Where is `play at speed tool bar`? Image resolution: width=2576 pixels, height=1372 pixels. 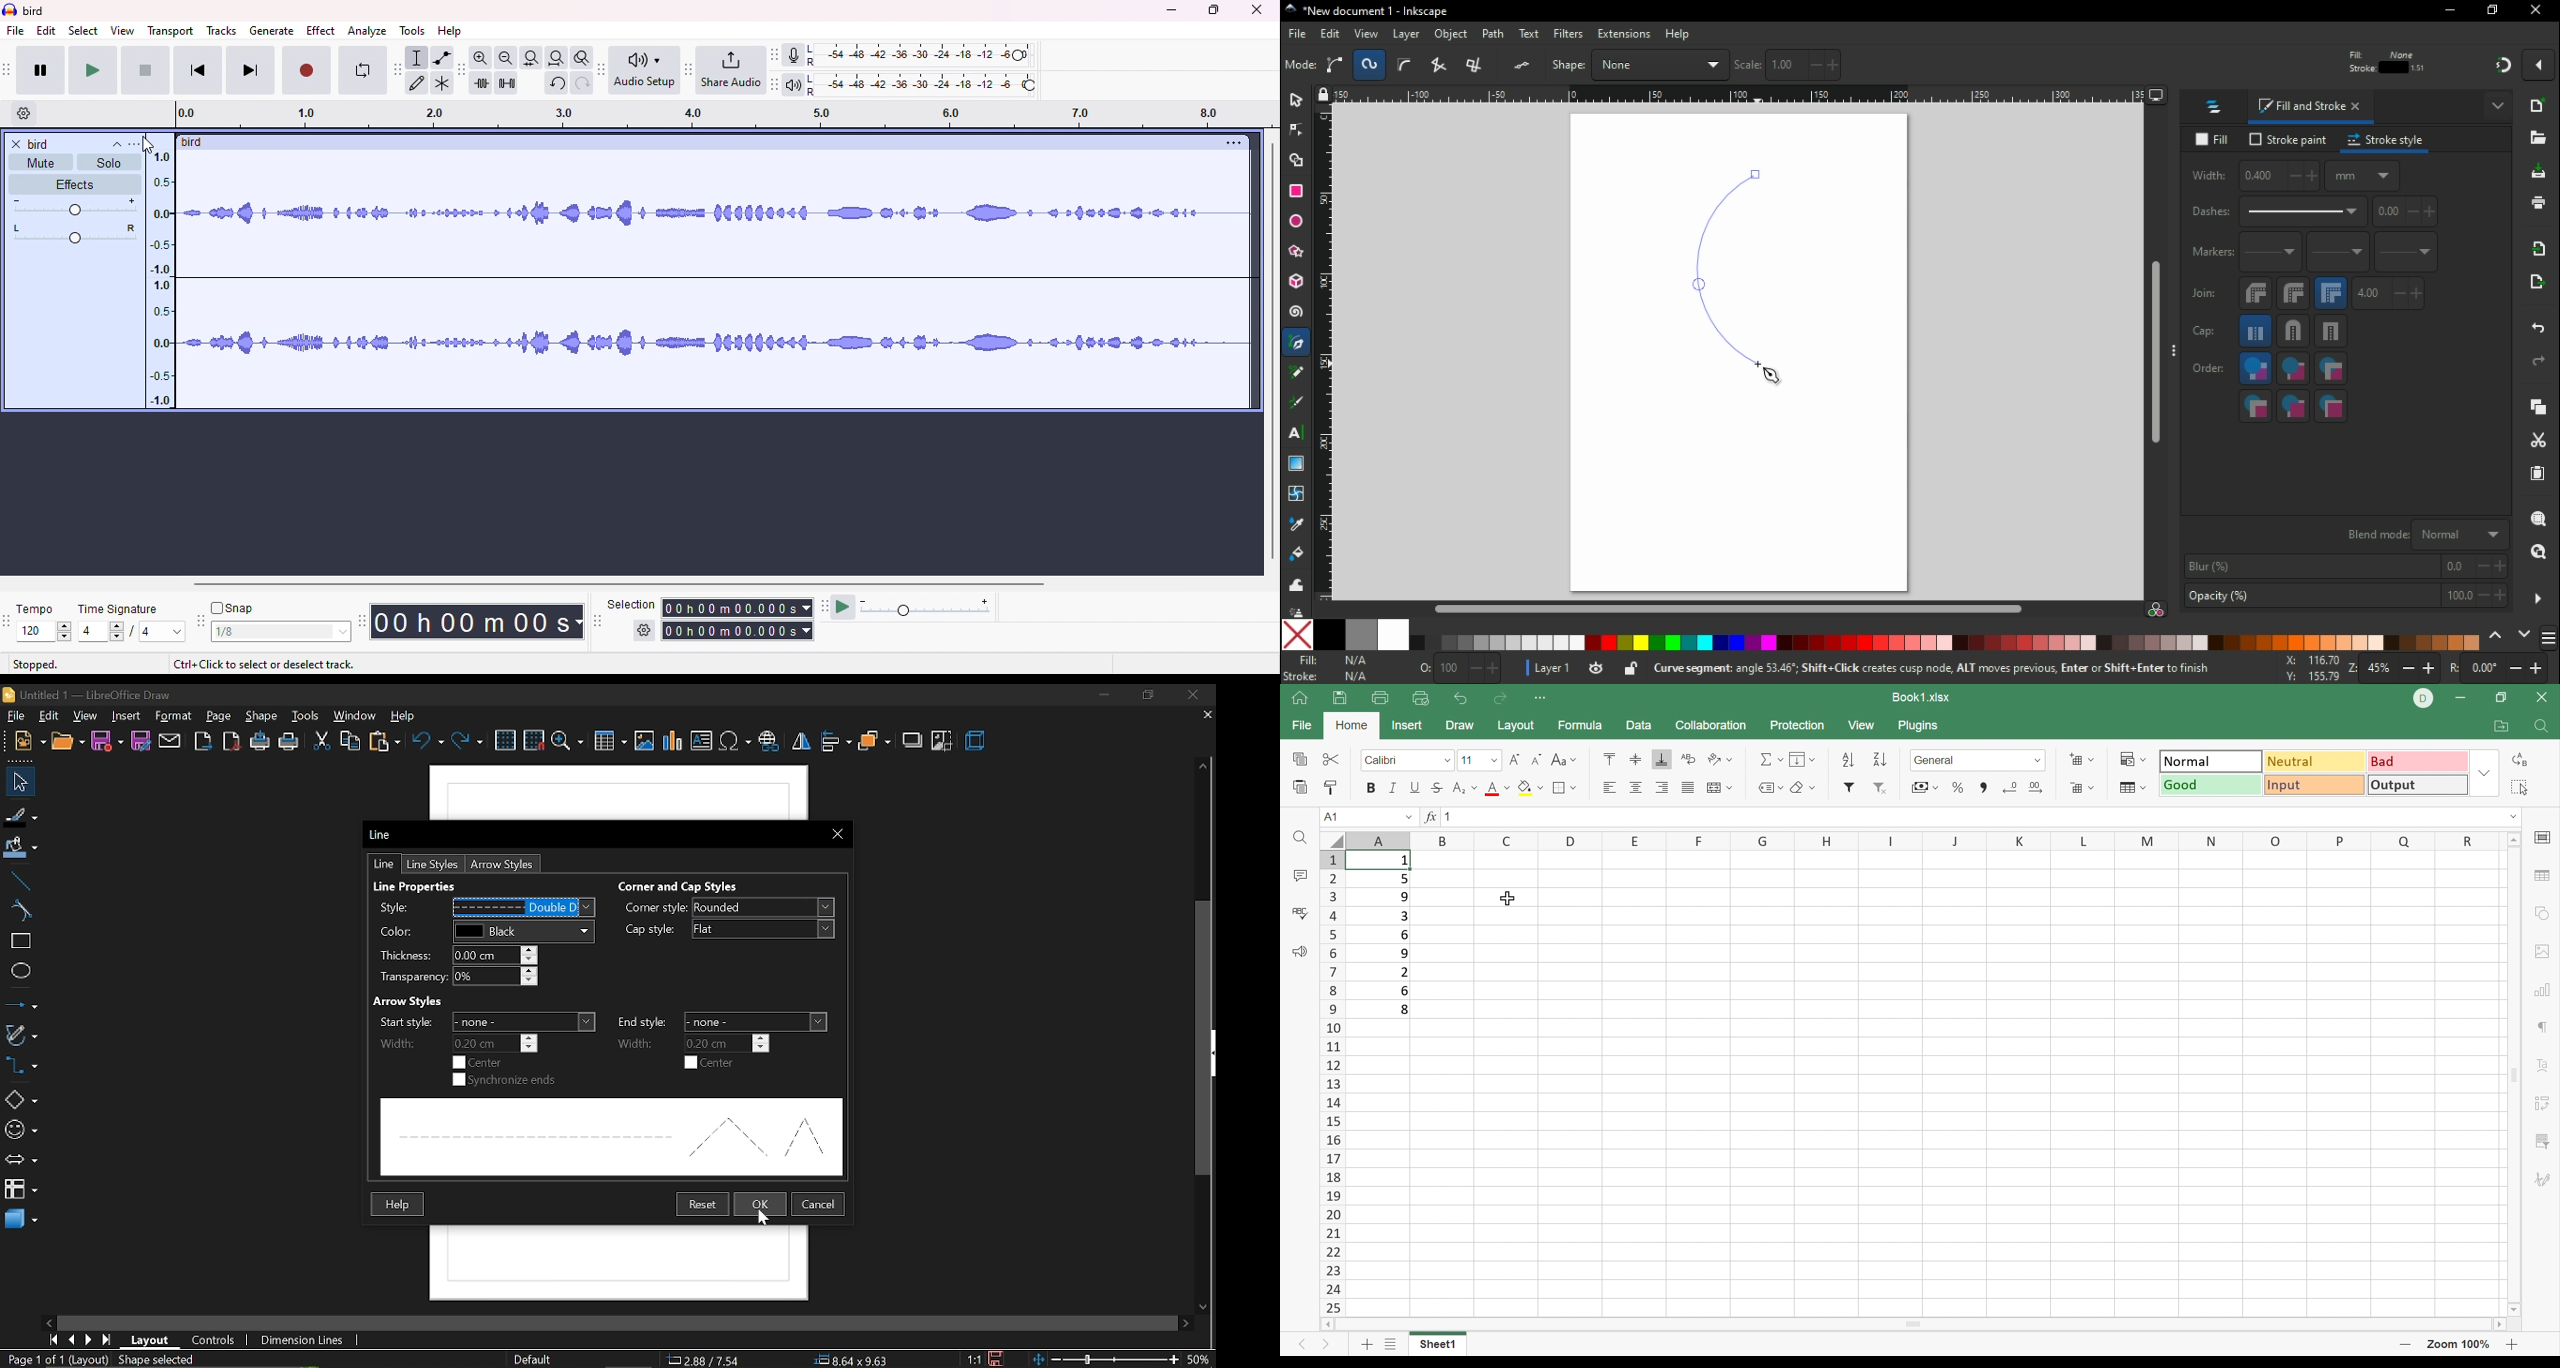 play at speed tool bar is located at coordinates (827, 608).